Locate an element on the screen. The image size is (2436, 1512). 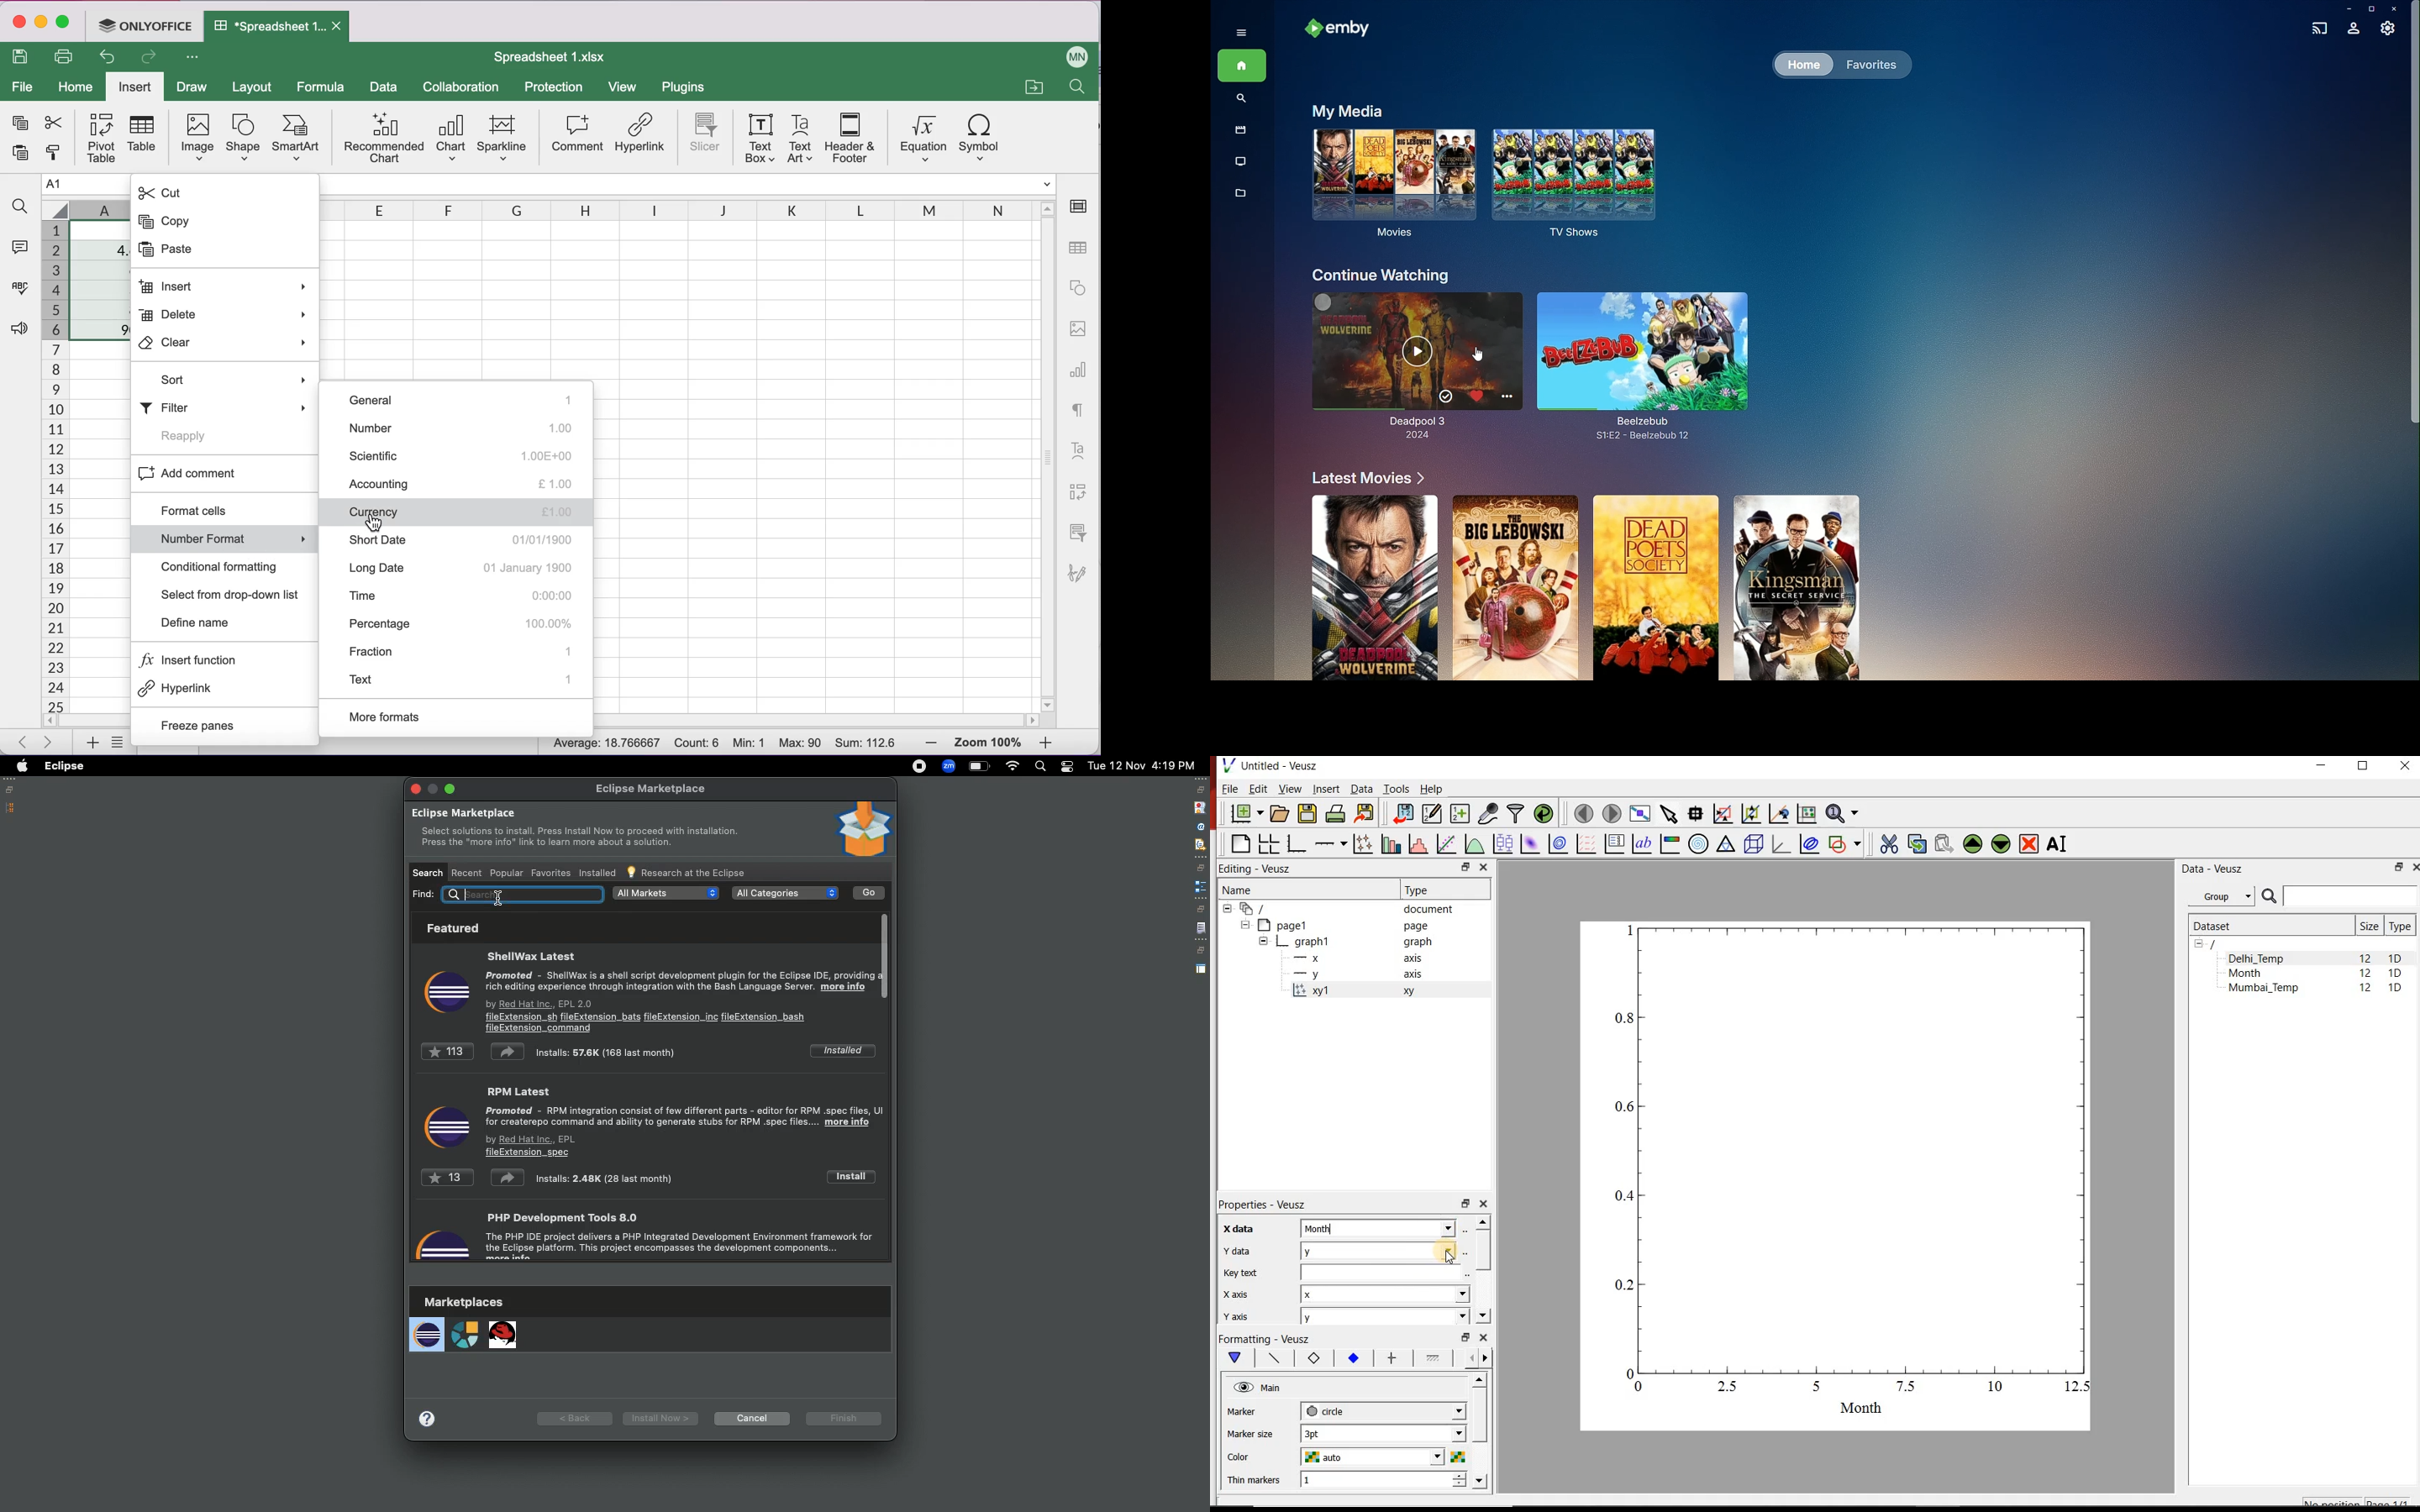
symbol is located at coordinates (983, 137).